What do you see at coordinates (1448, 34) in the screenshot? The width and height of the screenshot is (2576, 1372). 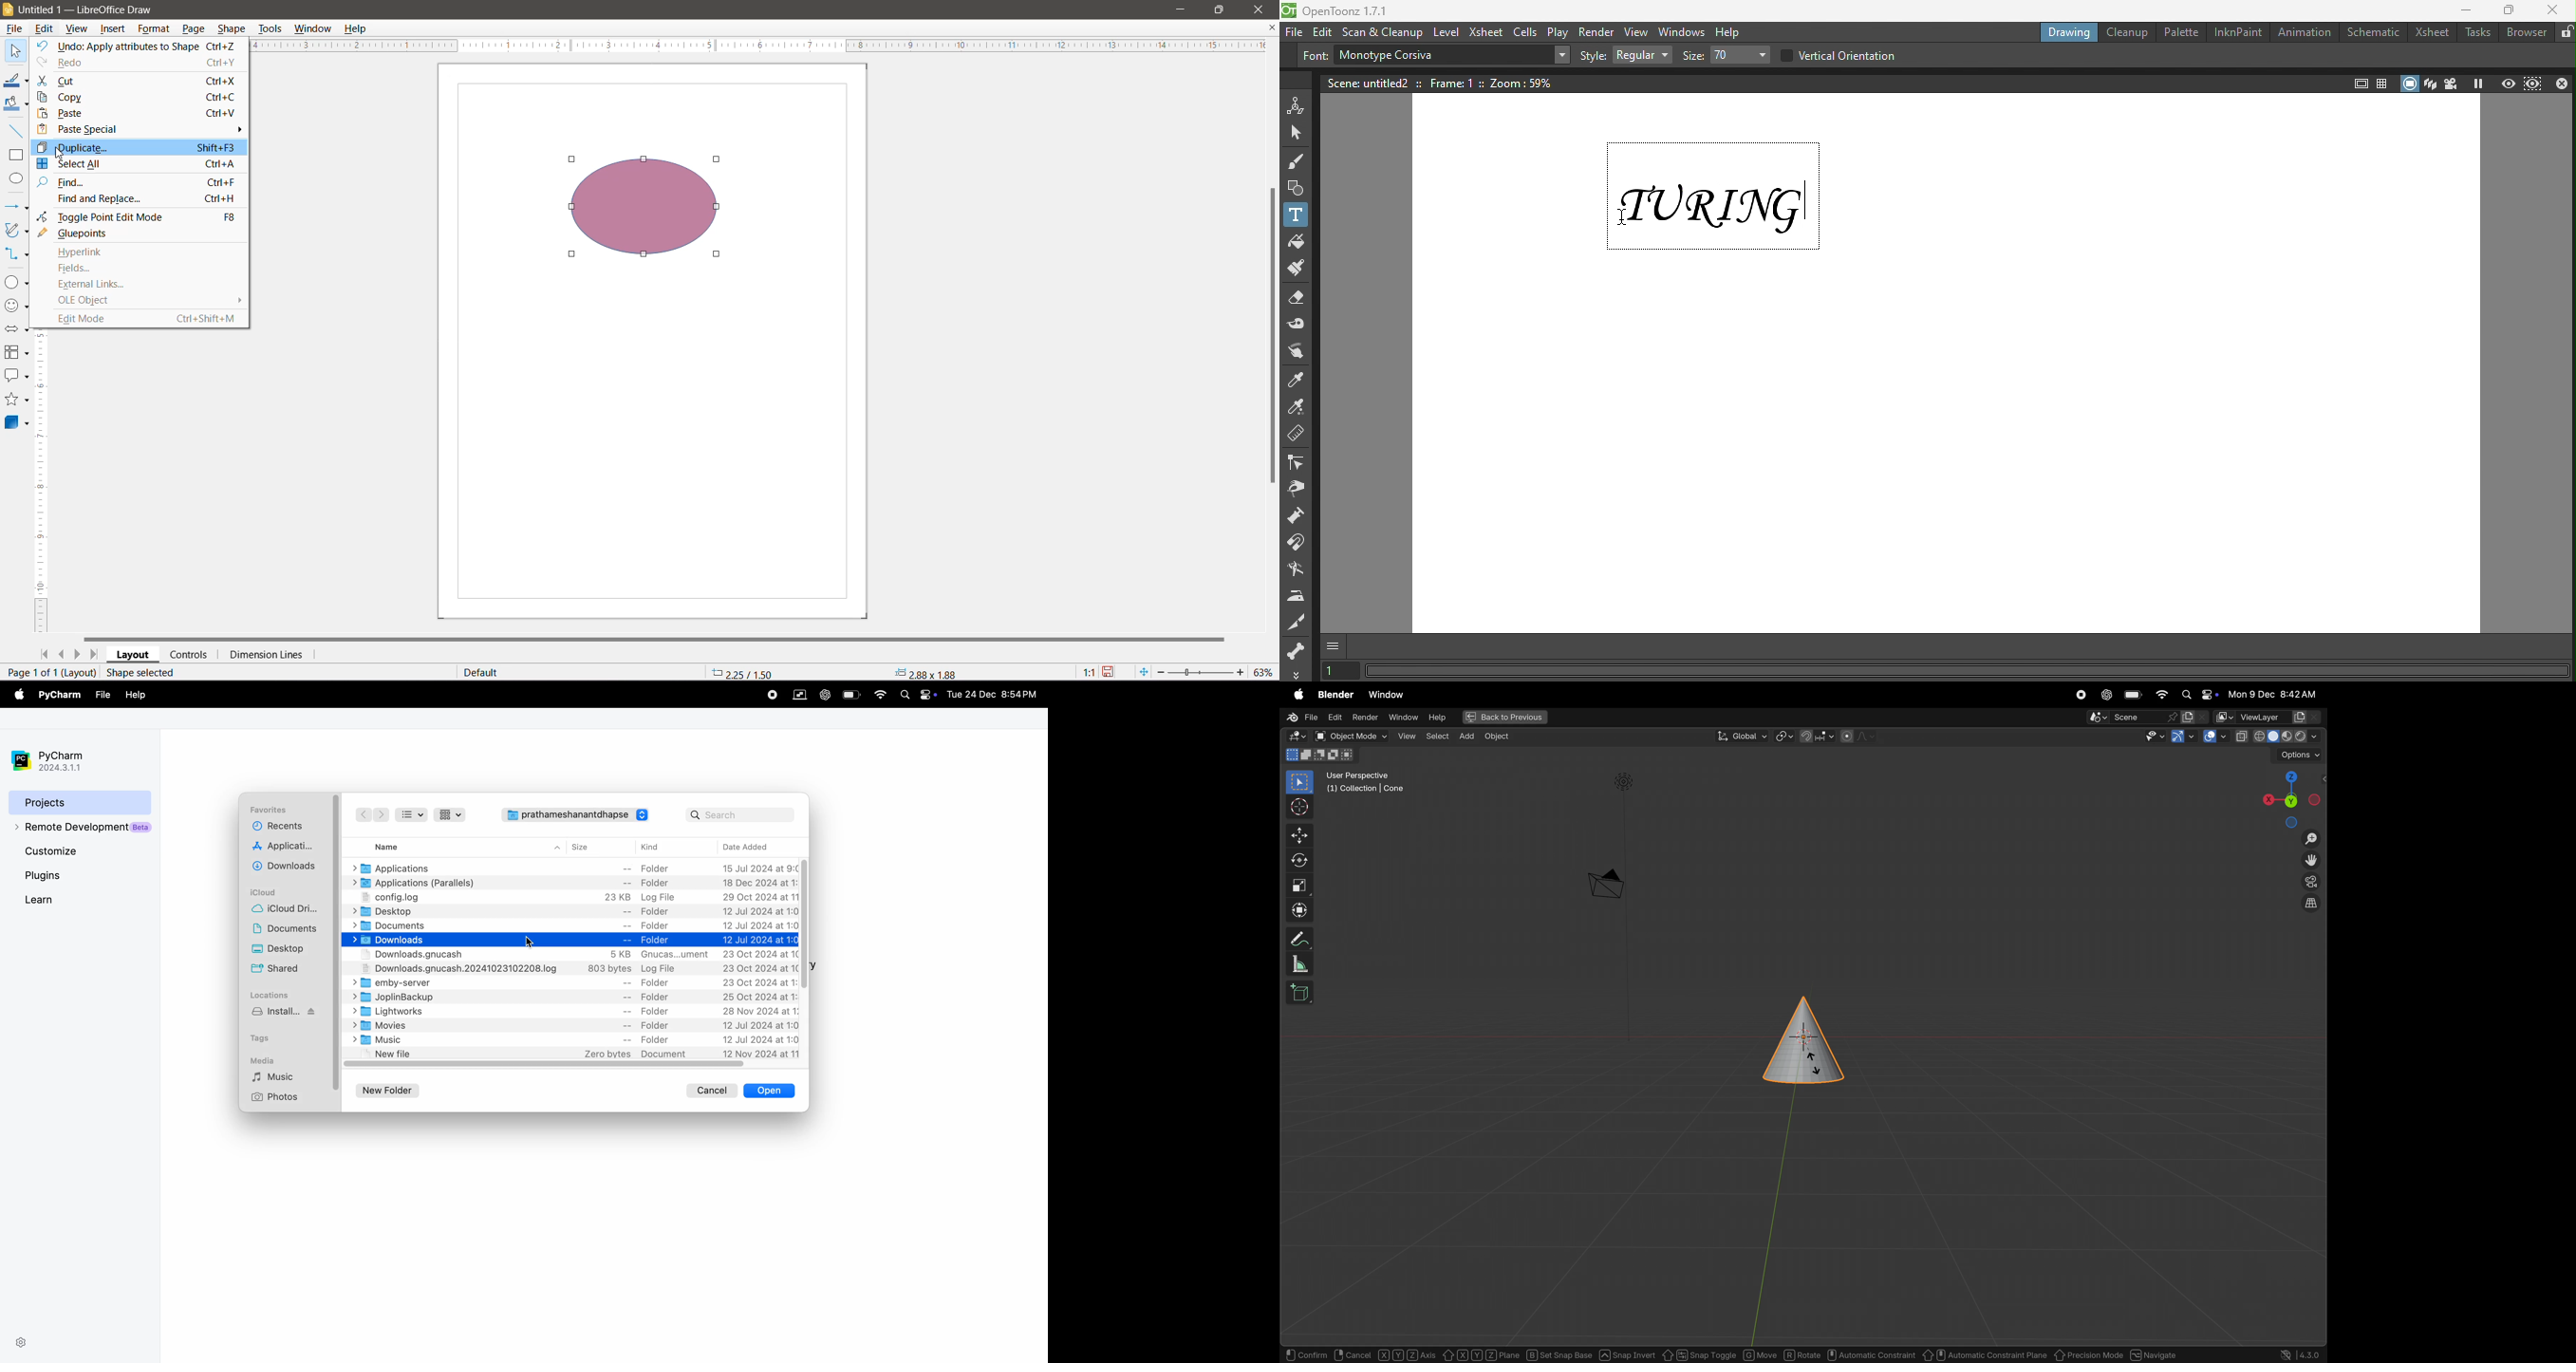 I see `Level` at bounding box center [1448, 34].